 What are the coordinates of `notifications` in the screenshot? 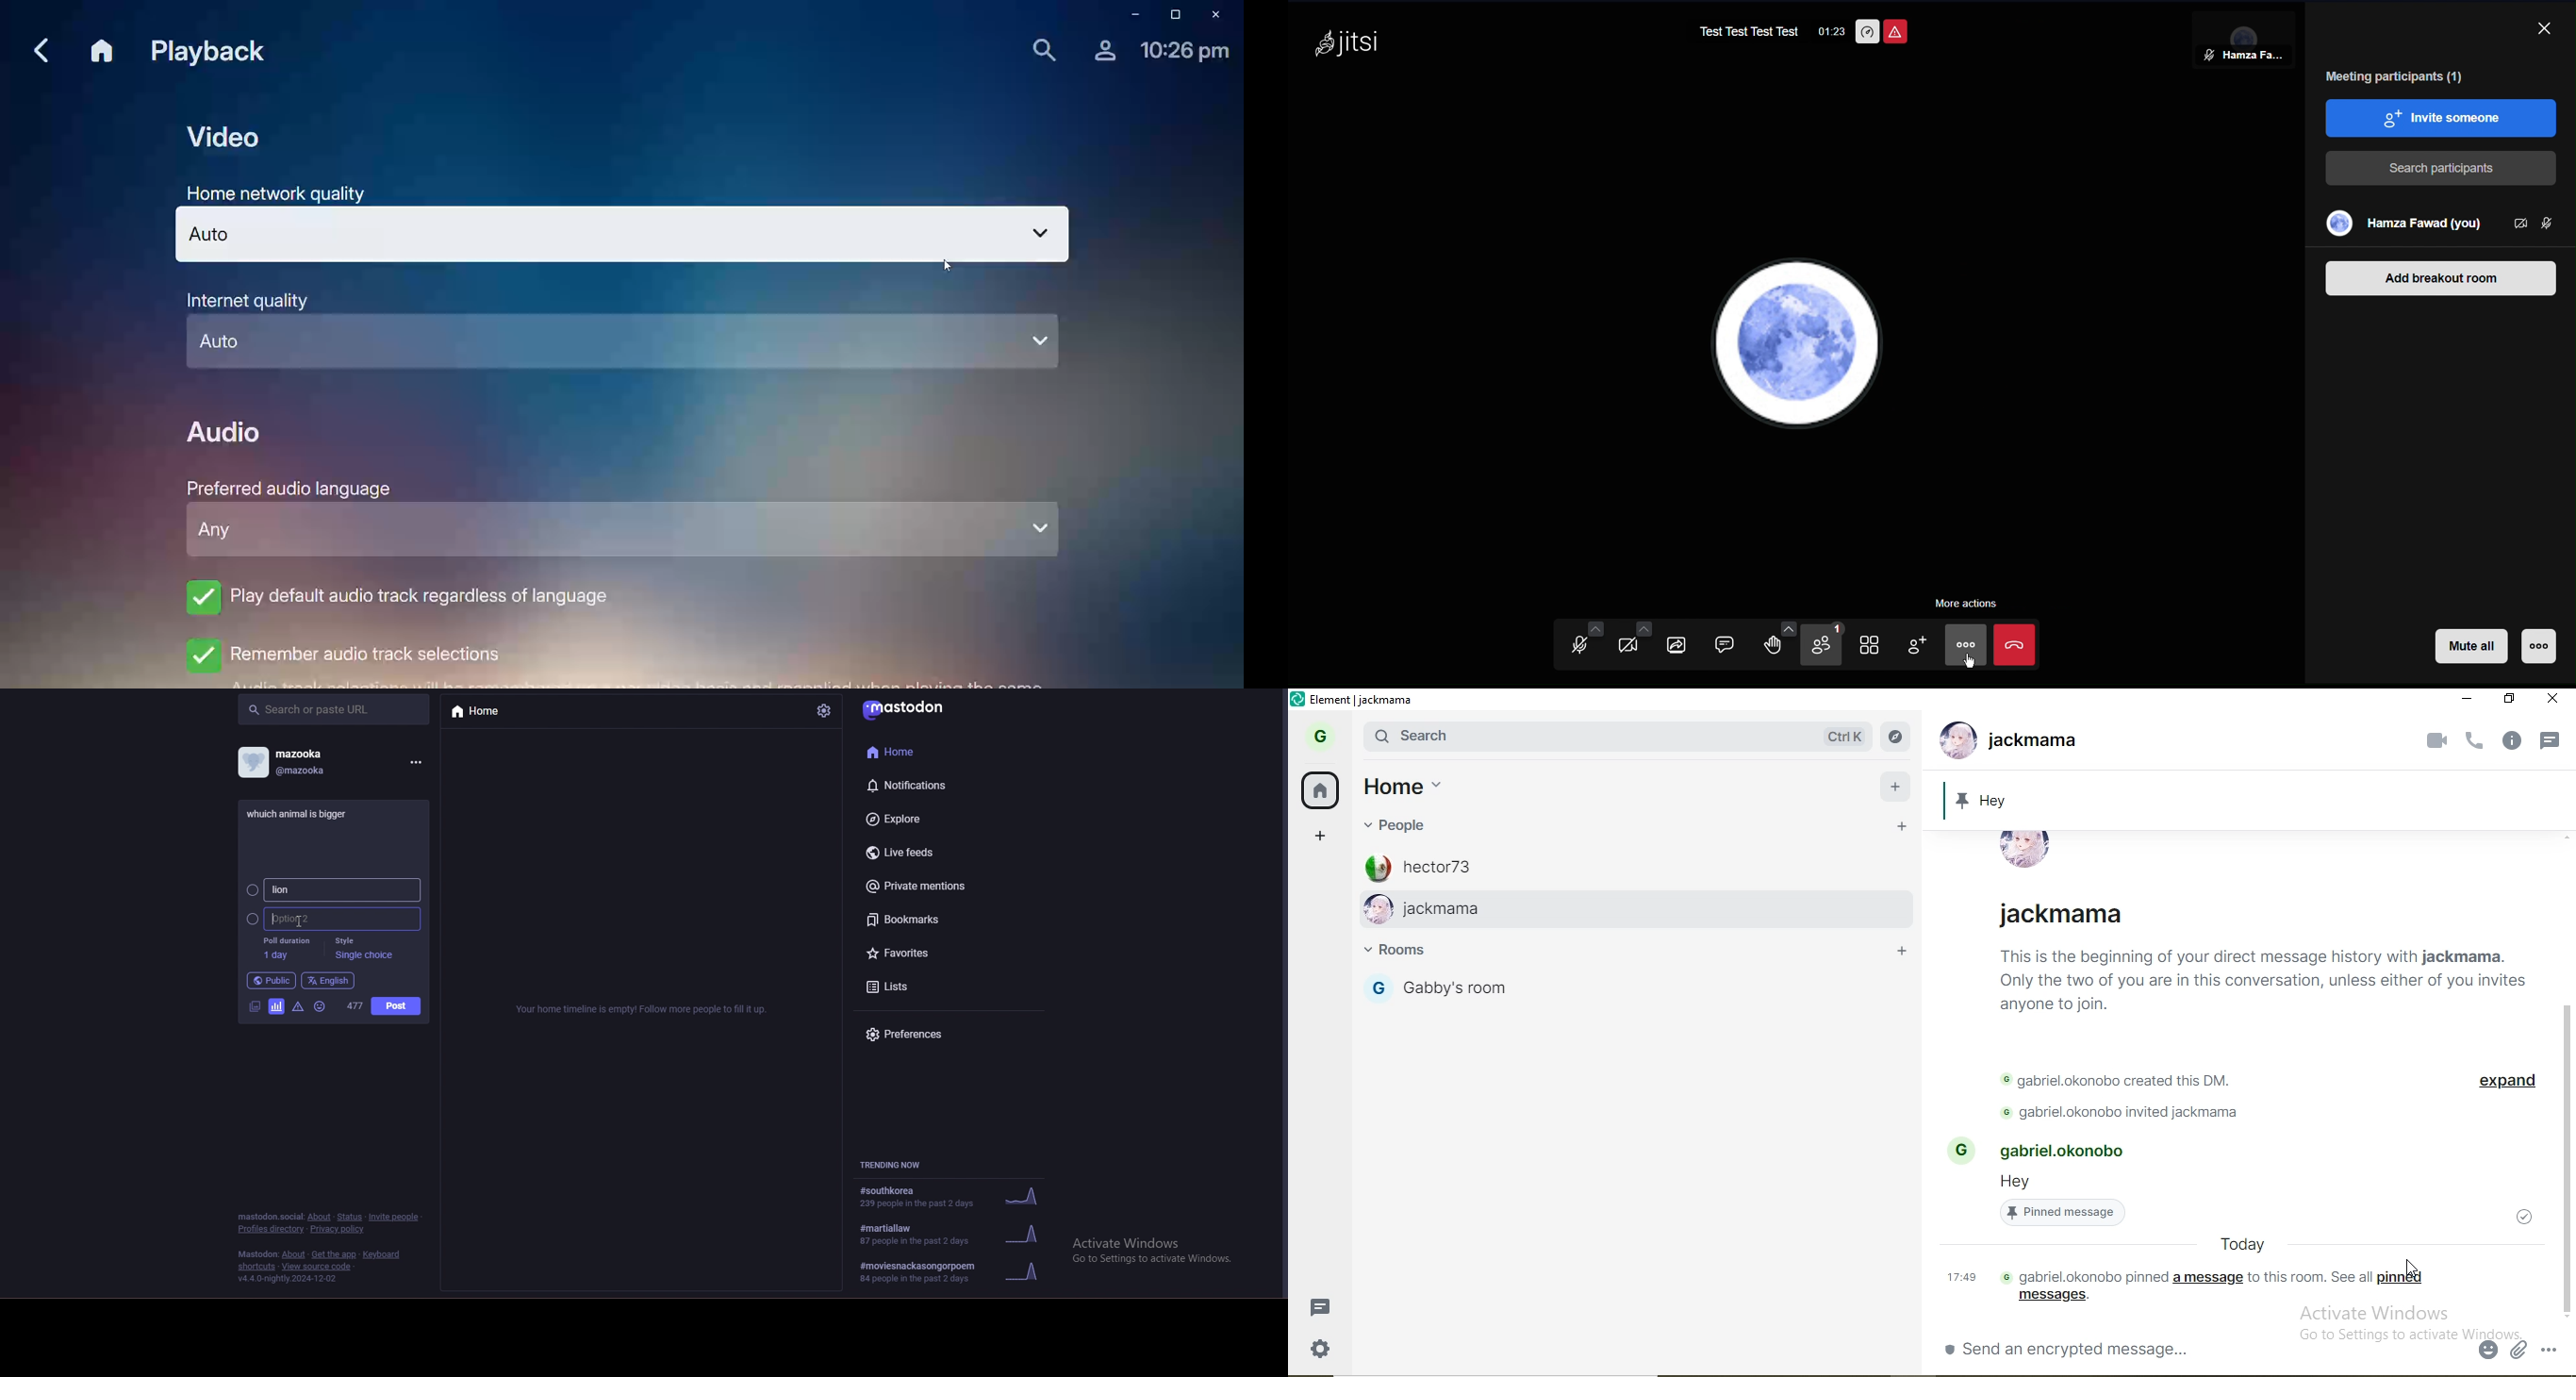 It's located at (913, 785).